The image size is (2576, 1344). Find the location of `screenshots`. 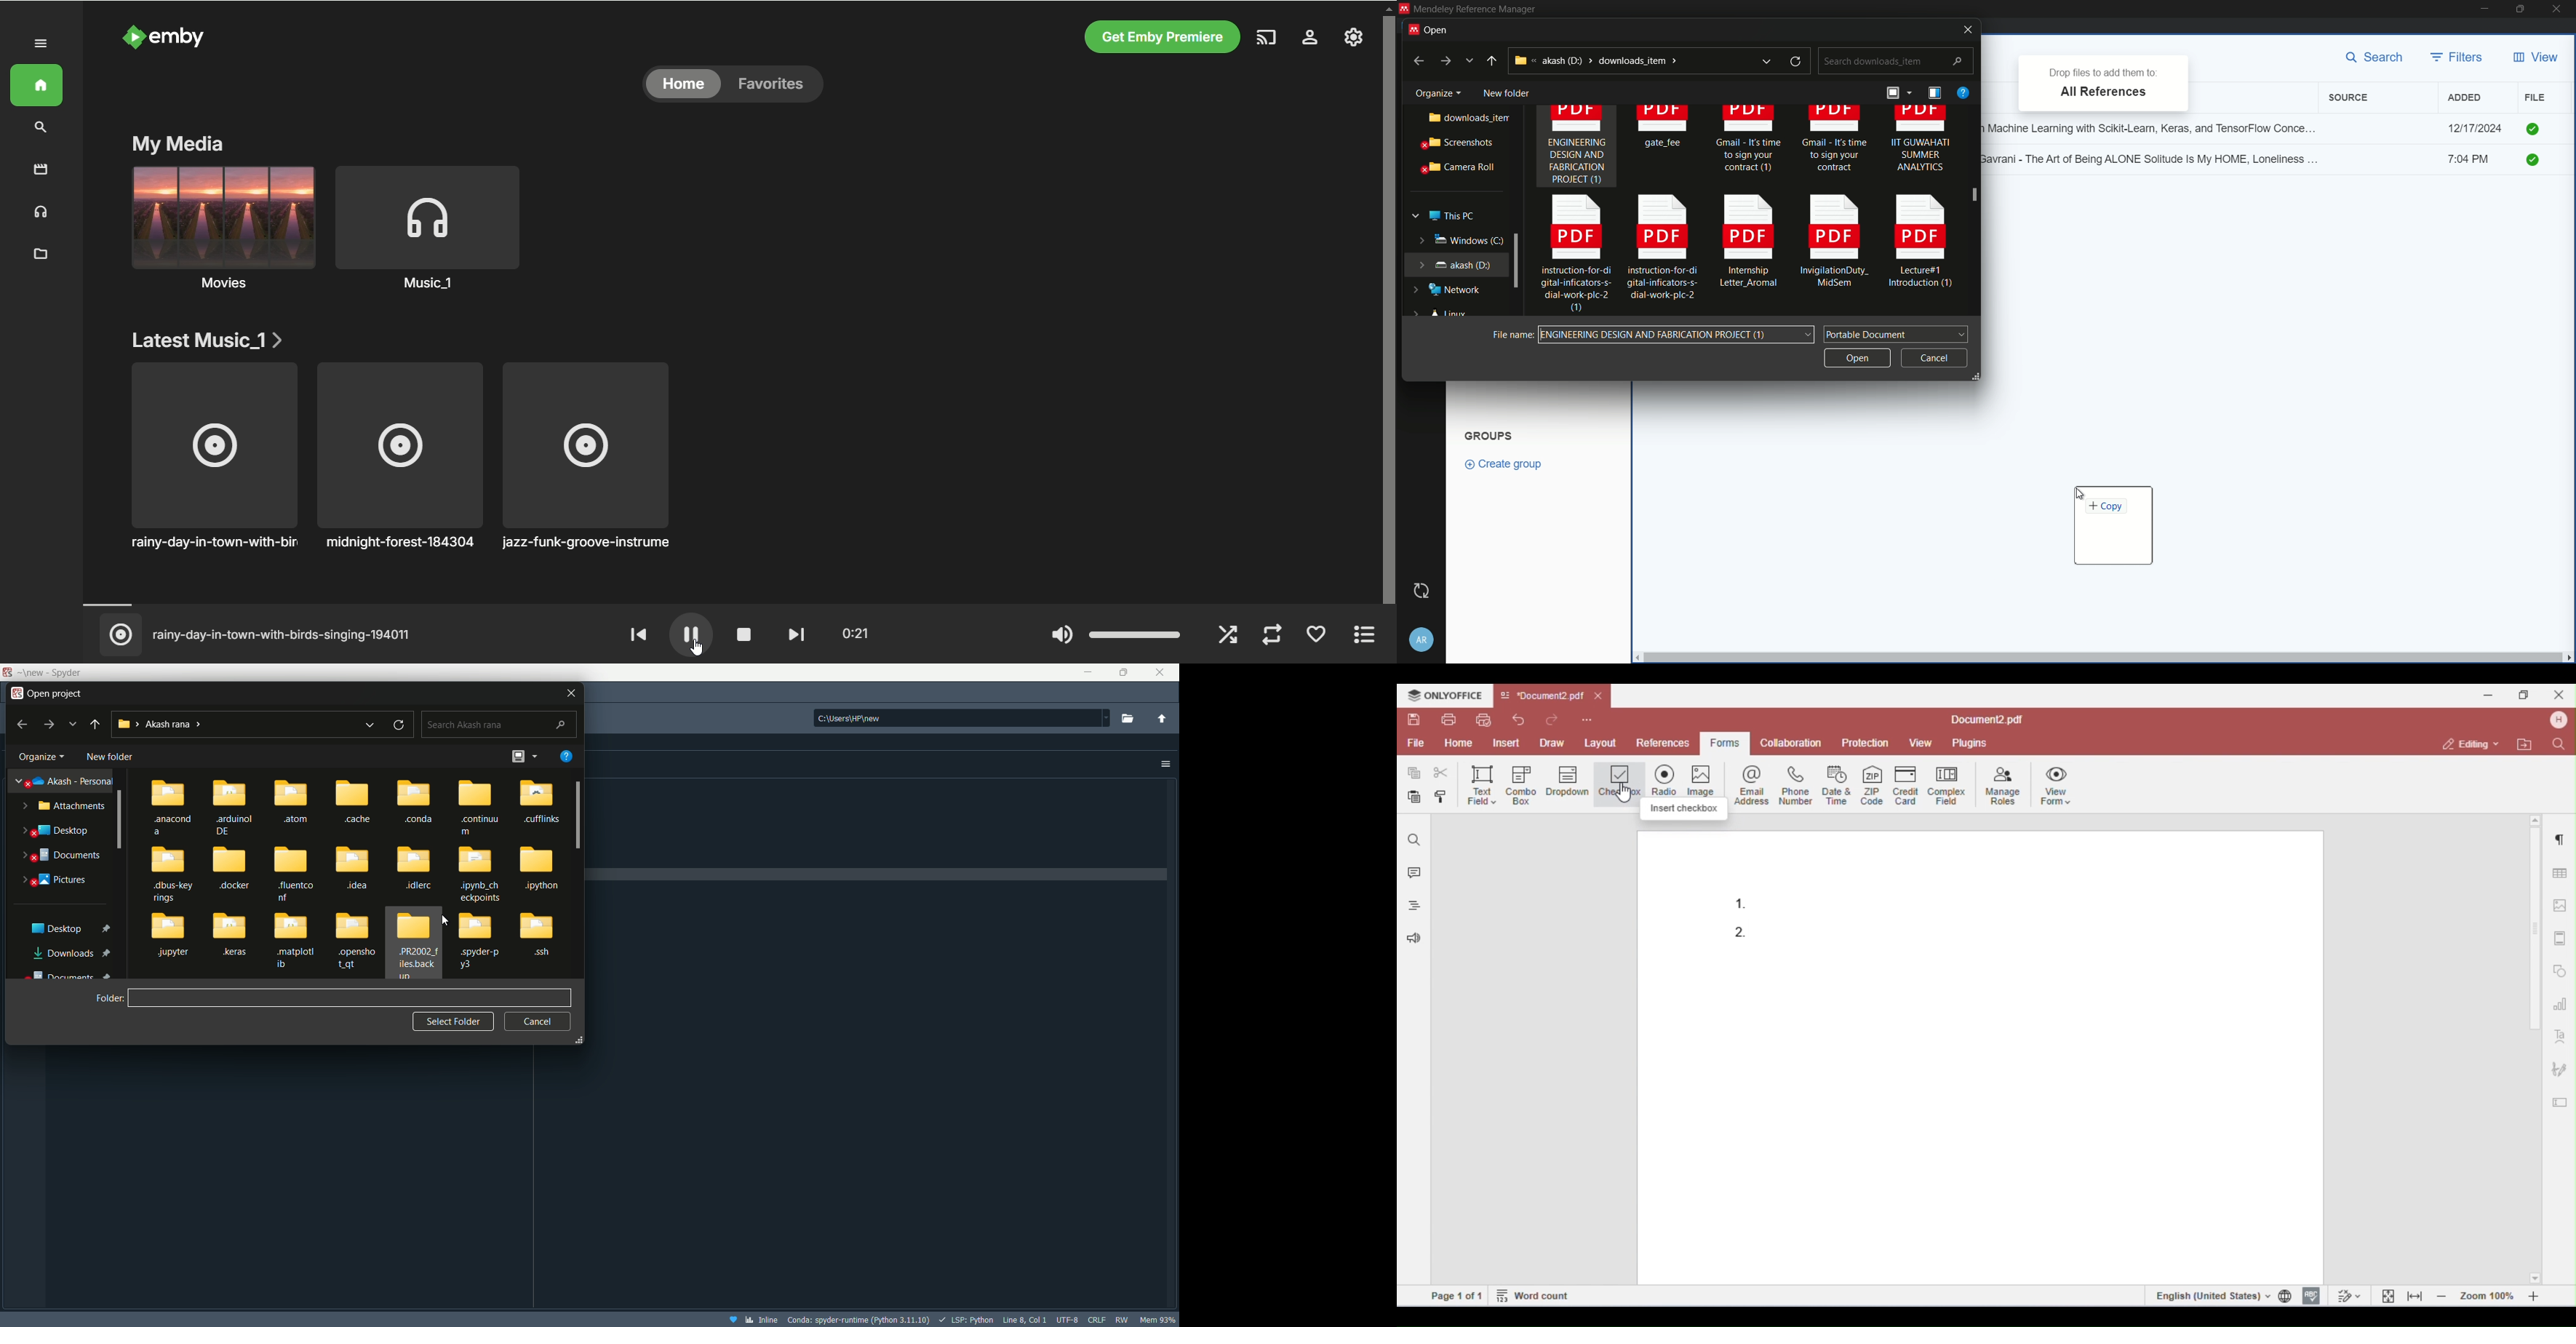

screenshots is located at coordinates (1458, 144).